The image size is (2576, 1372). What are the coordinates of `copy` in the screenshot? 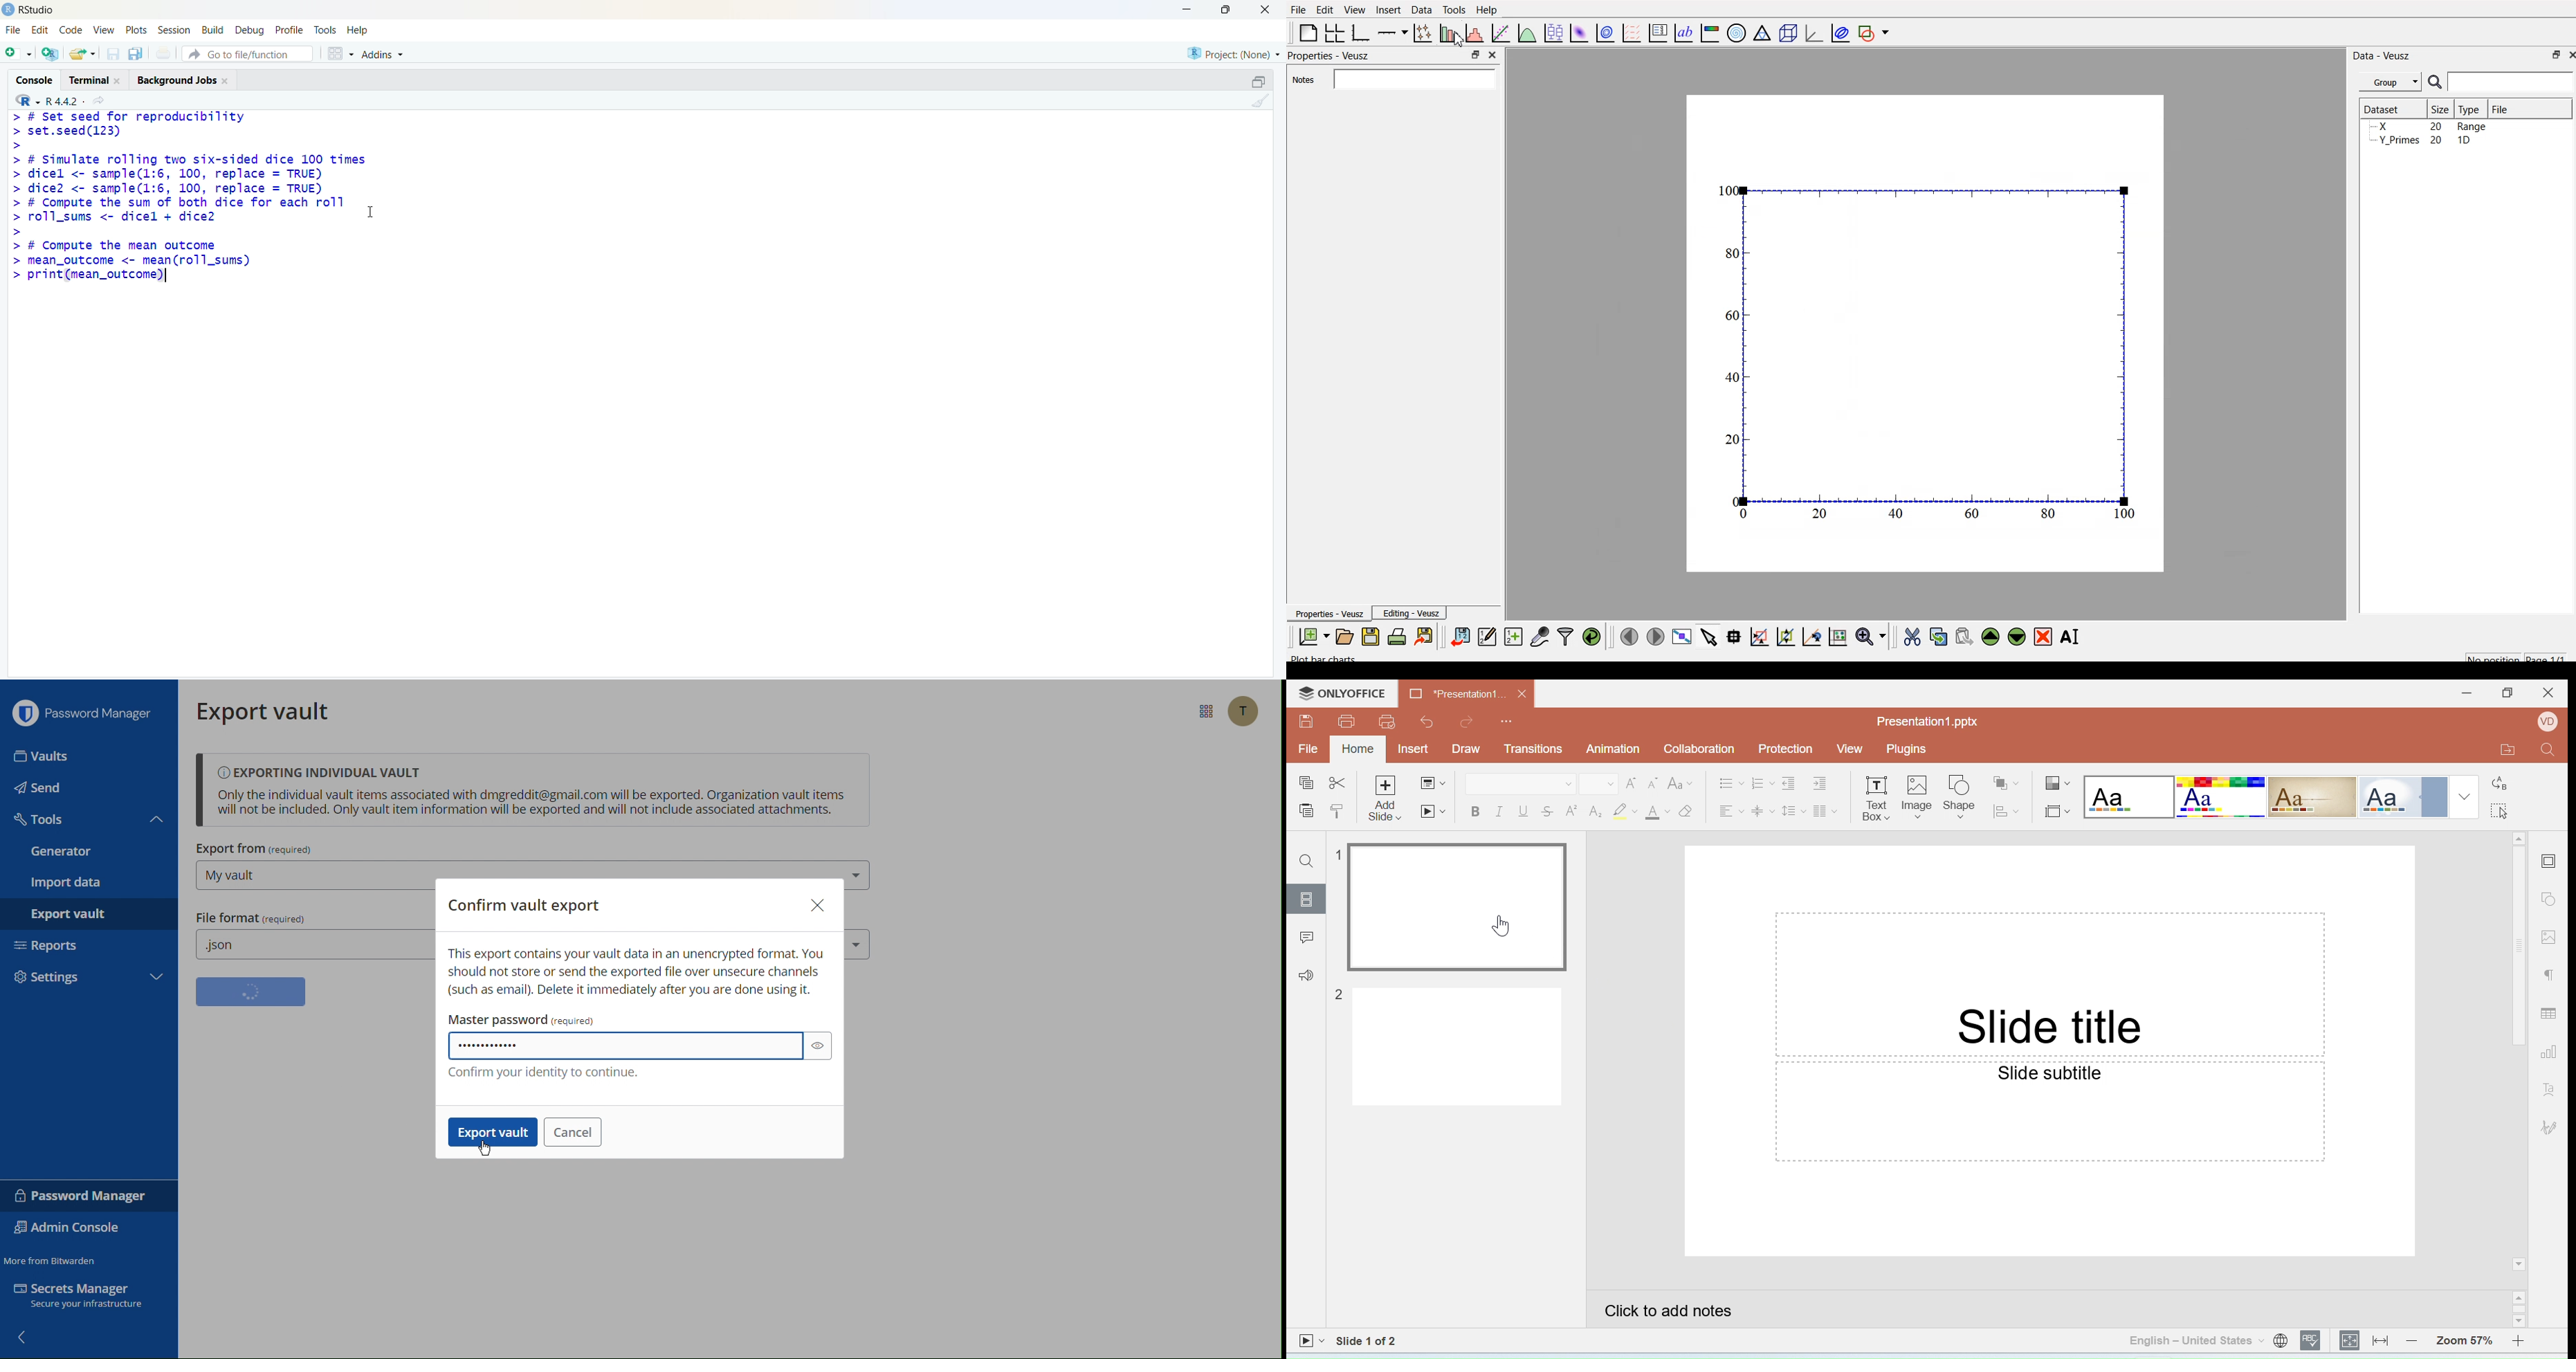 It's located at (135, 53).